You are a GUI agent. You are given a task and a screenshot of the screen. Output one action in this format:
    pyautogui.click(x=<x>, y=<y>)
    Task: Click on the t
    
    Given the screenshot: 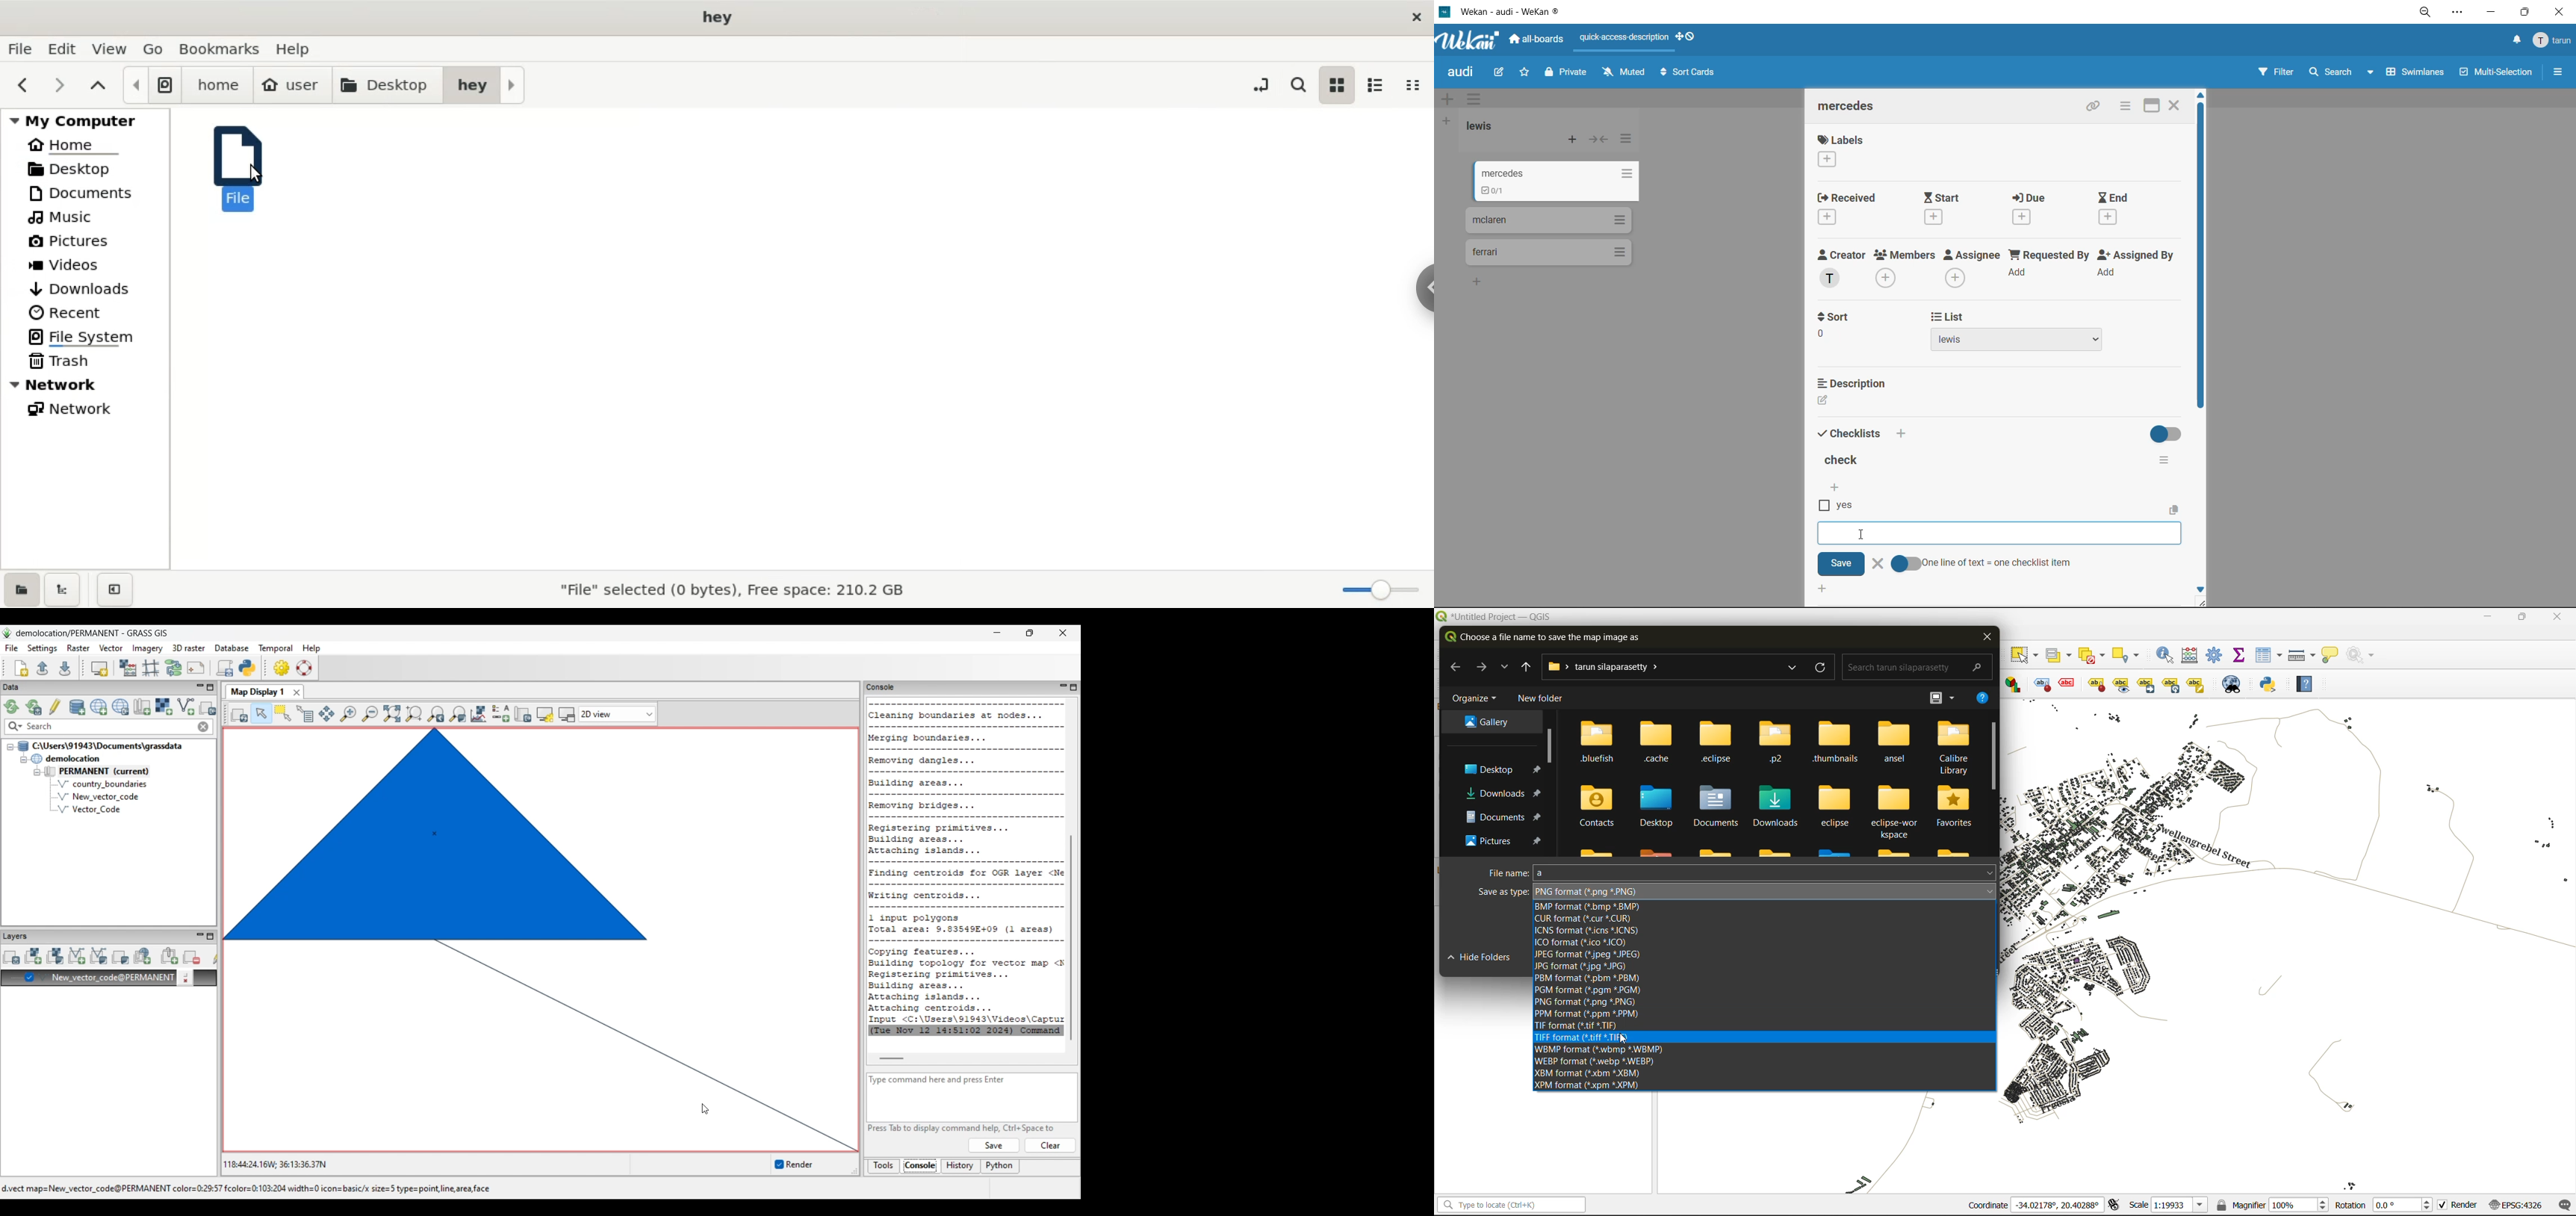 What is the action you would take?
    pyautogui.click(x=1834, y=317)
    